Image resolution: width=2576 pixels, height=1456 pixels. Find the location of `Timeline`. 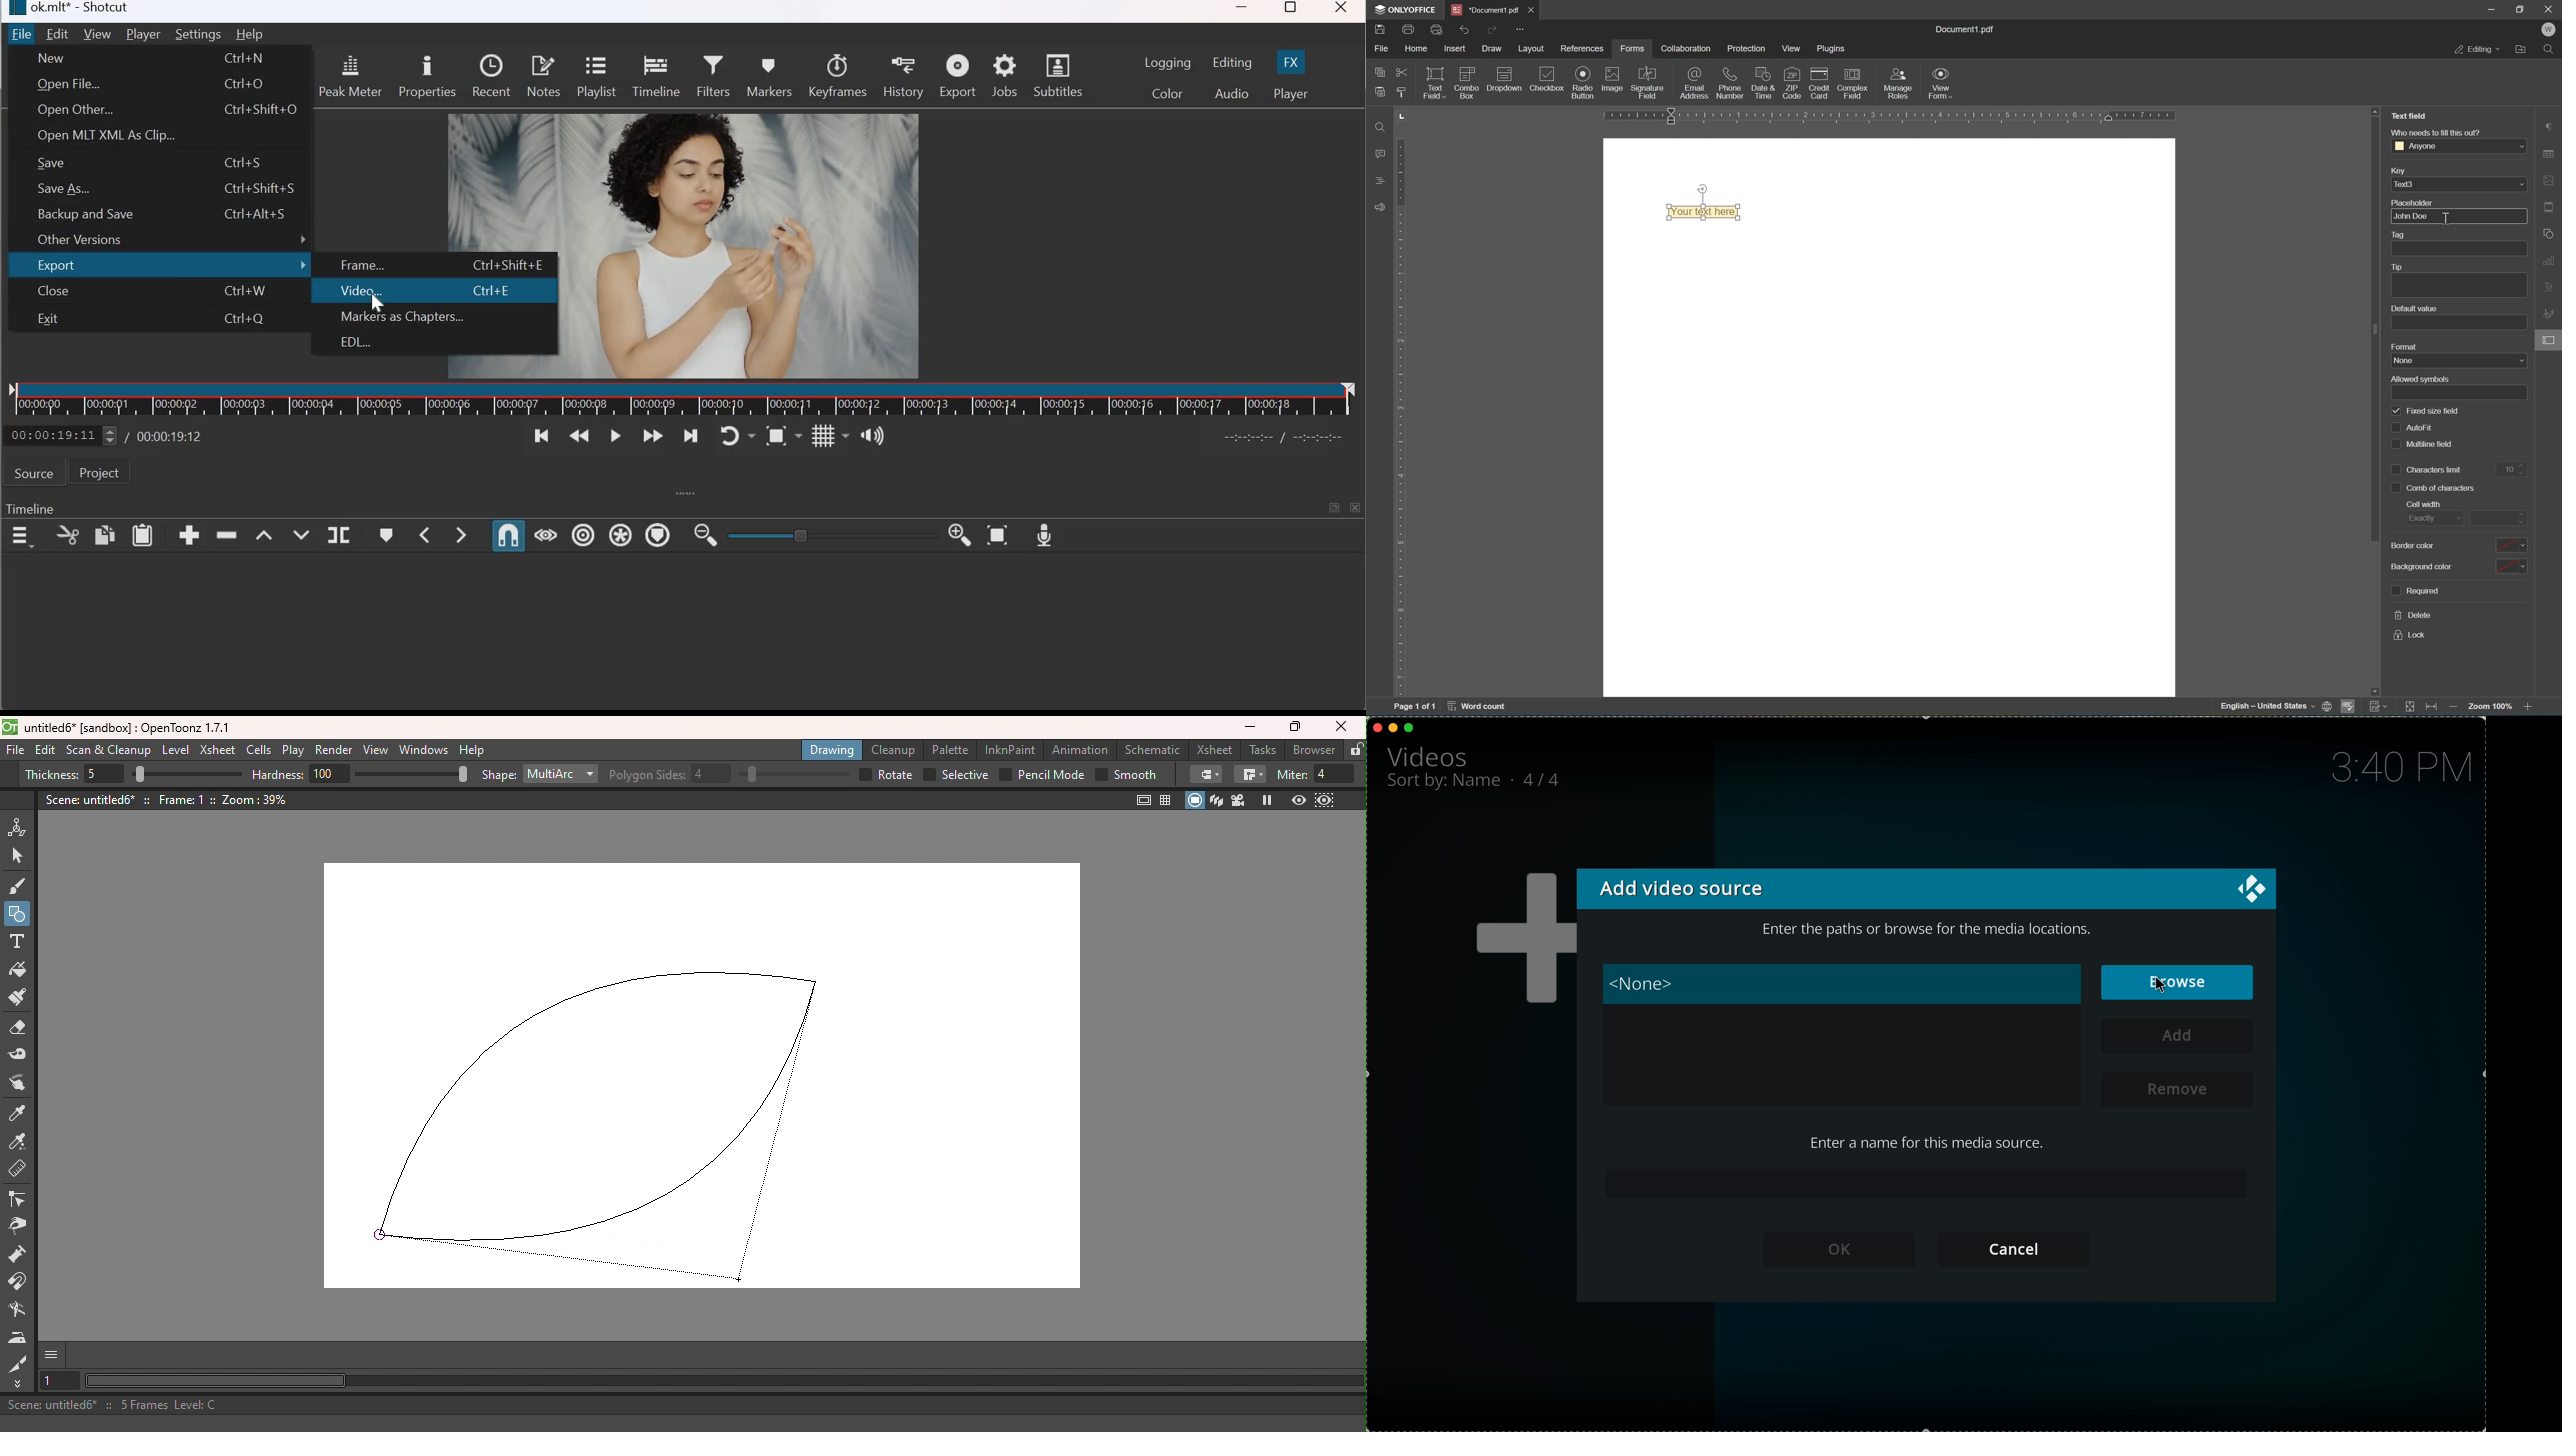

Timeline is located at coordinates (687, 400).